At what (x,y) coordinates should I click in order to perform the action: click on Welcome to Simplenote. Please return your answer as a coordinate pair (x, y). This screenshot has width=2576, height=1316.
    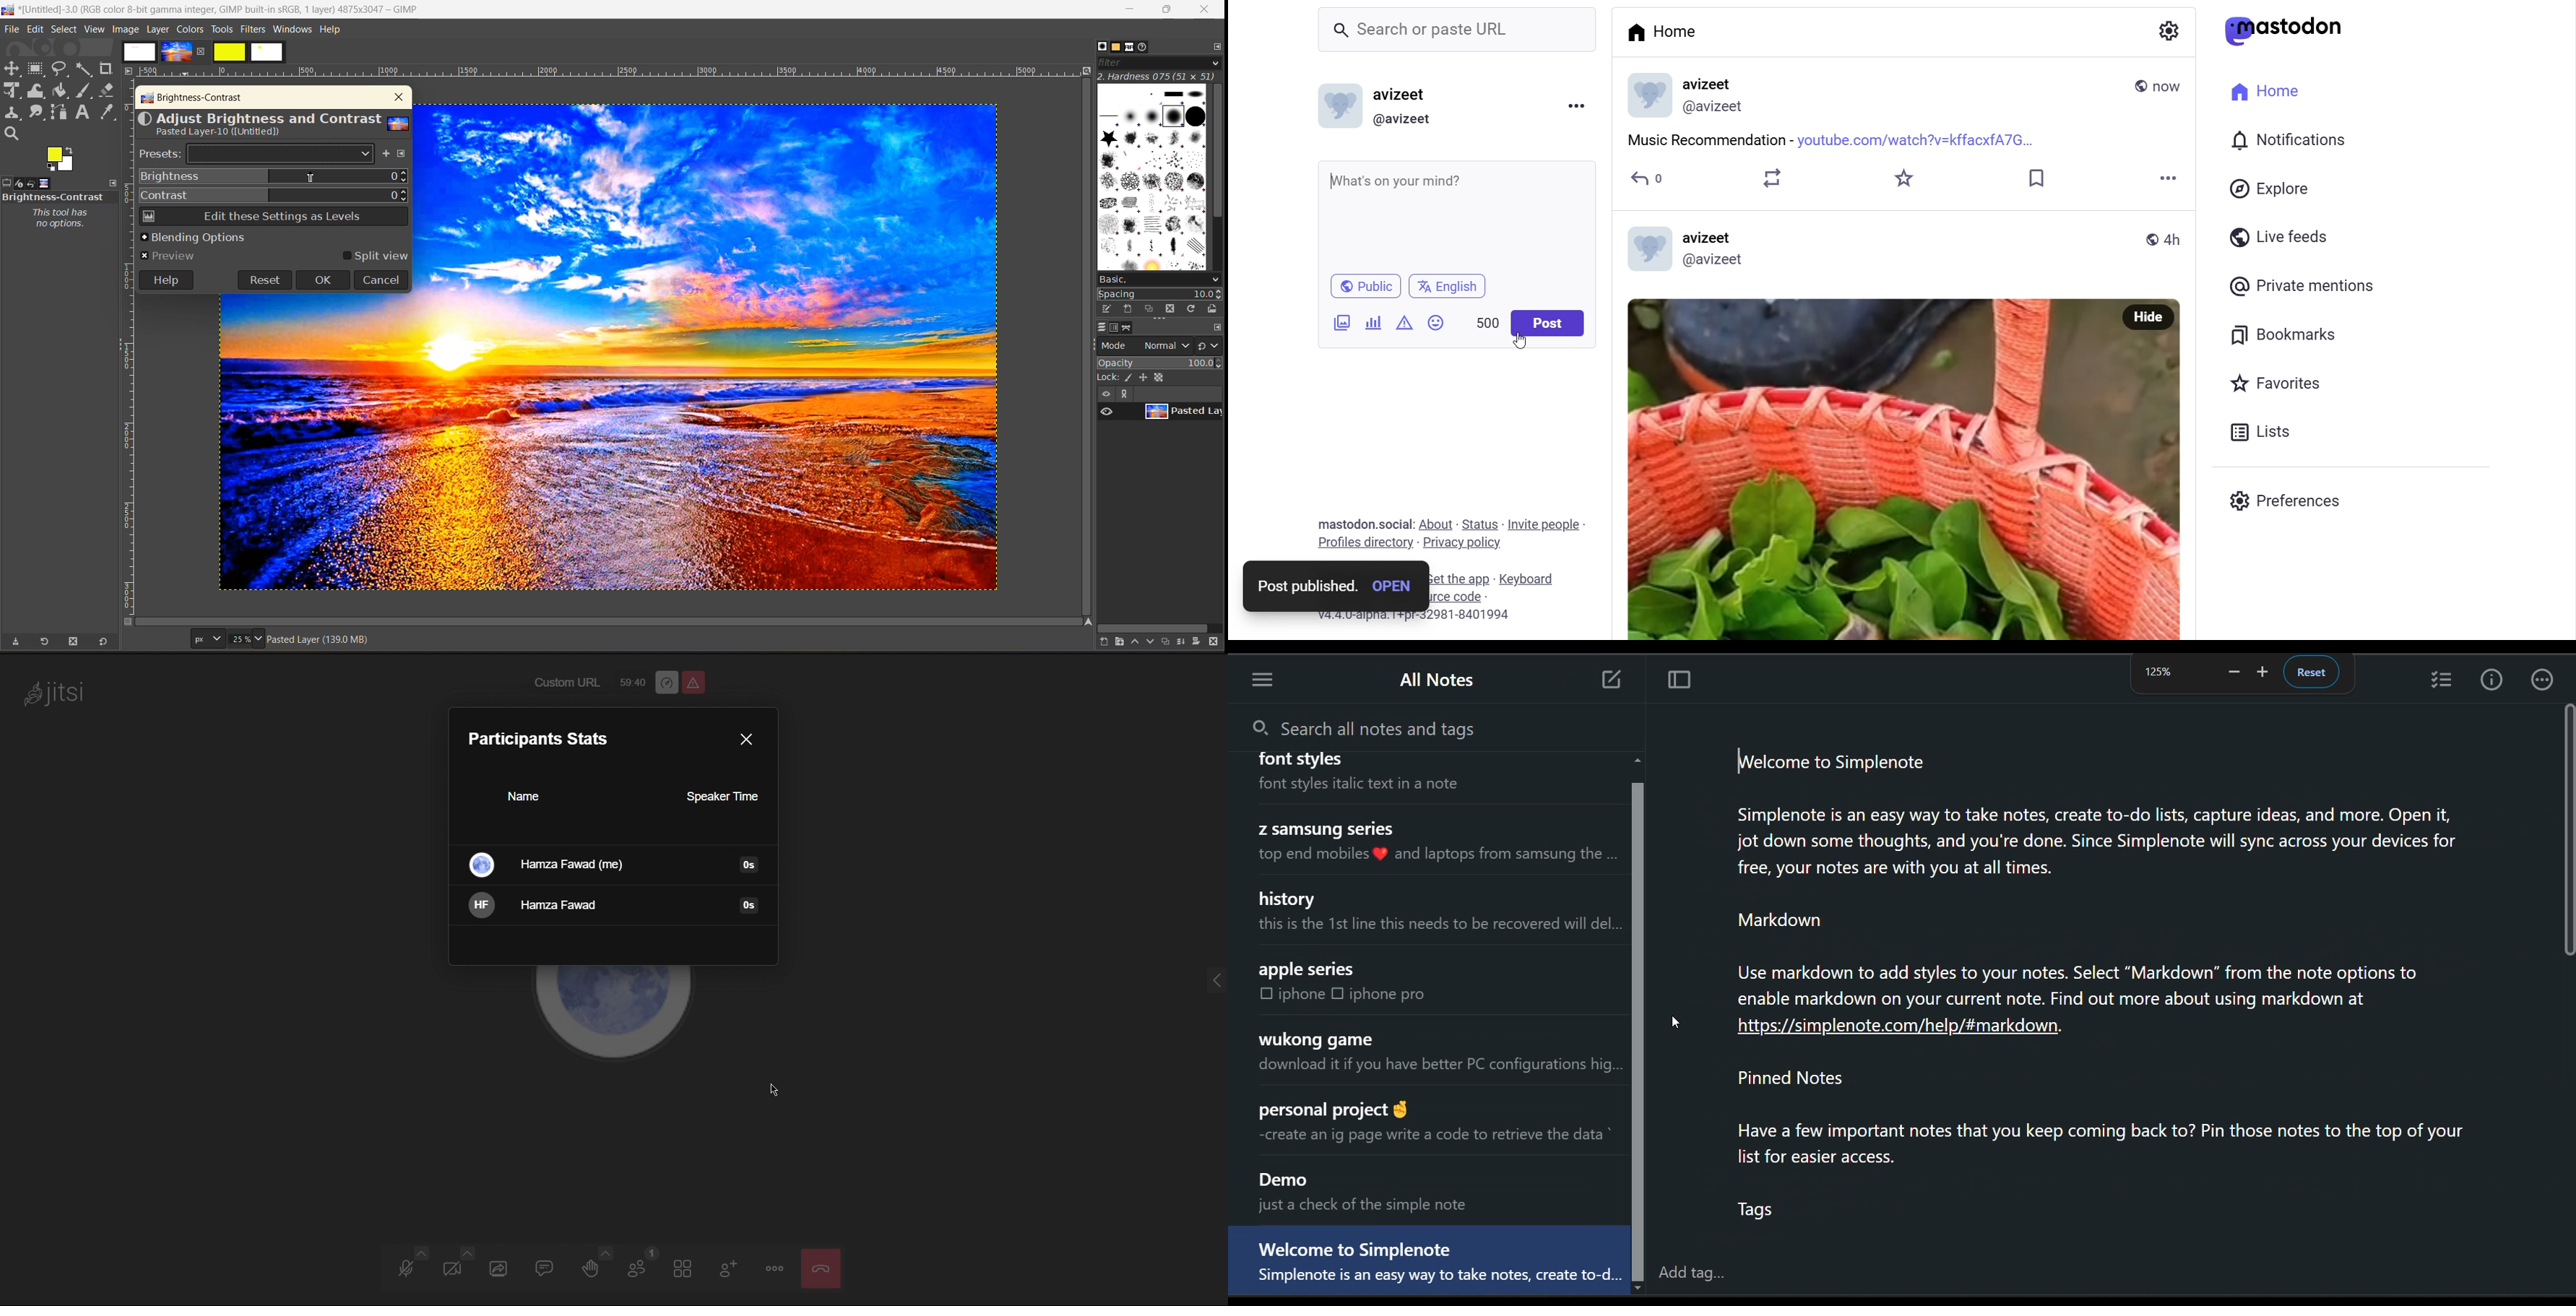
    Looking at the image, I should click on (1359, 1248).